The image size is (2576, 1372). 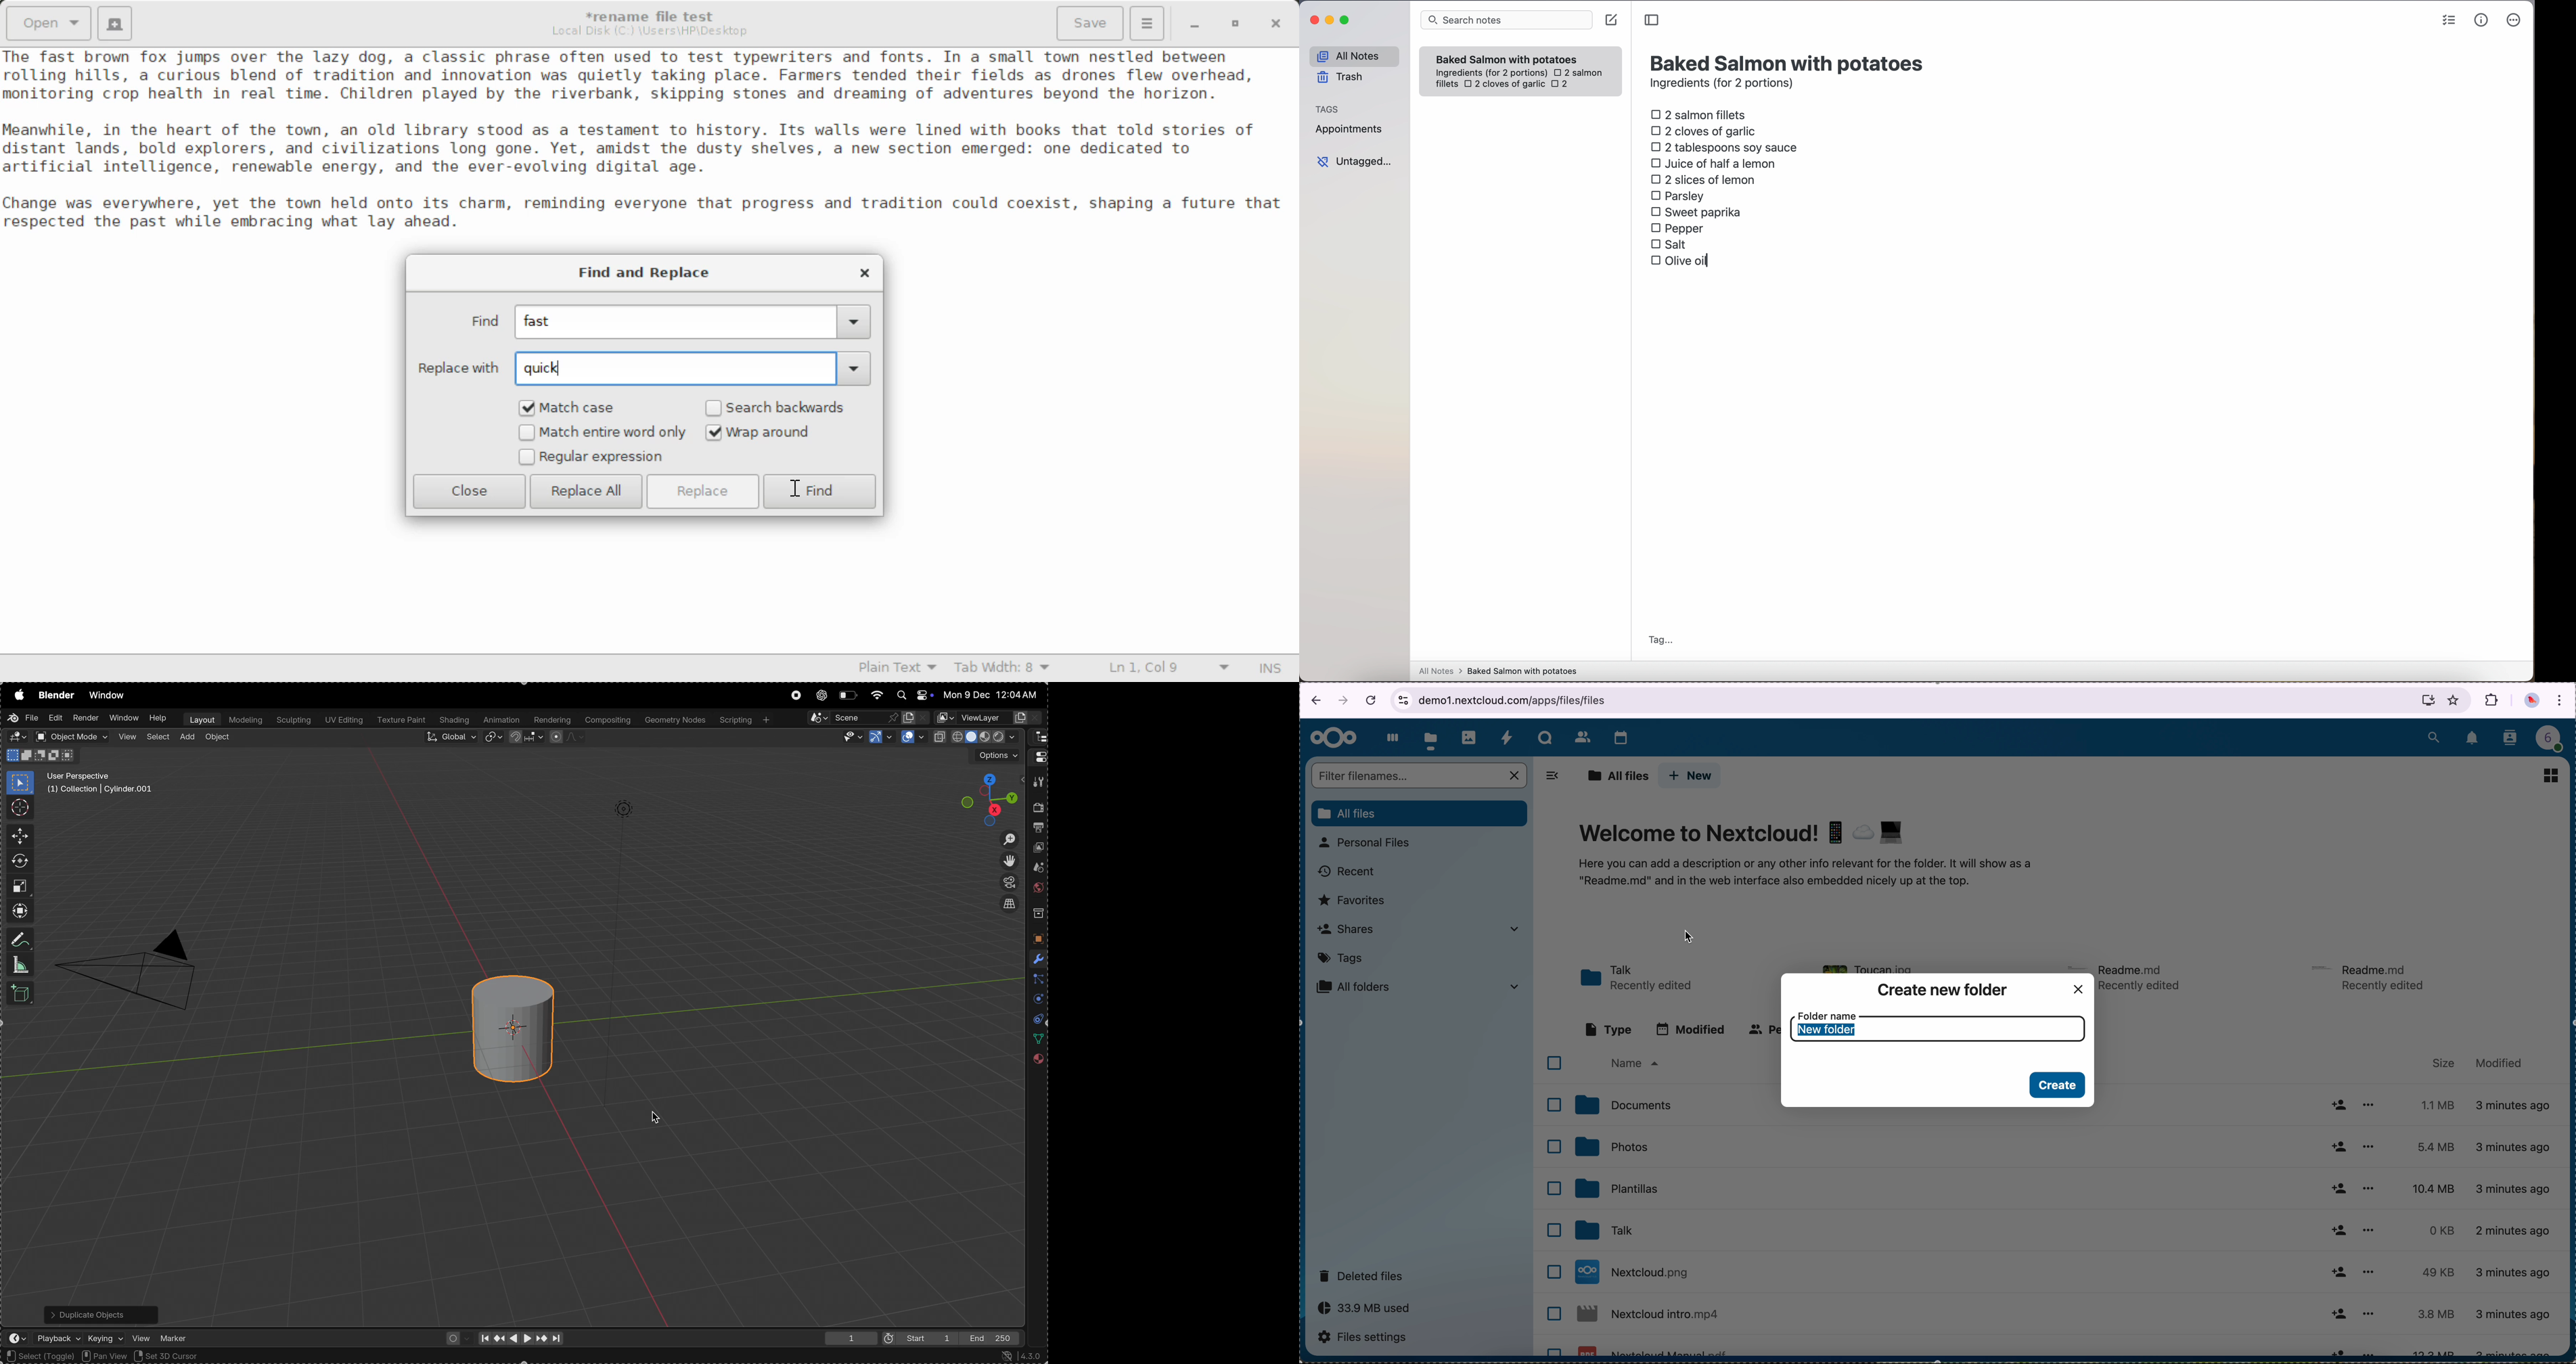 I want to click on cancel, so click(x=1373, y=699).